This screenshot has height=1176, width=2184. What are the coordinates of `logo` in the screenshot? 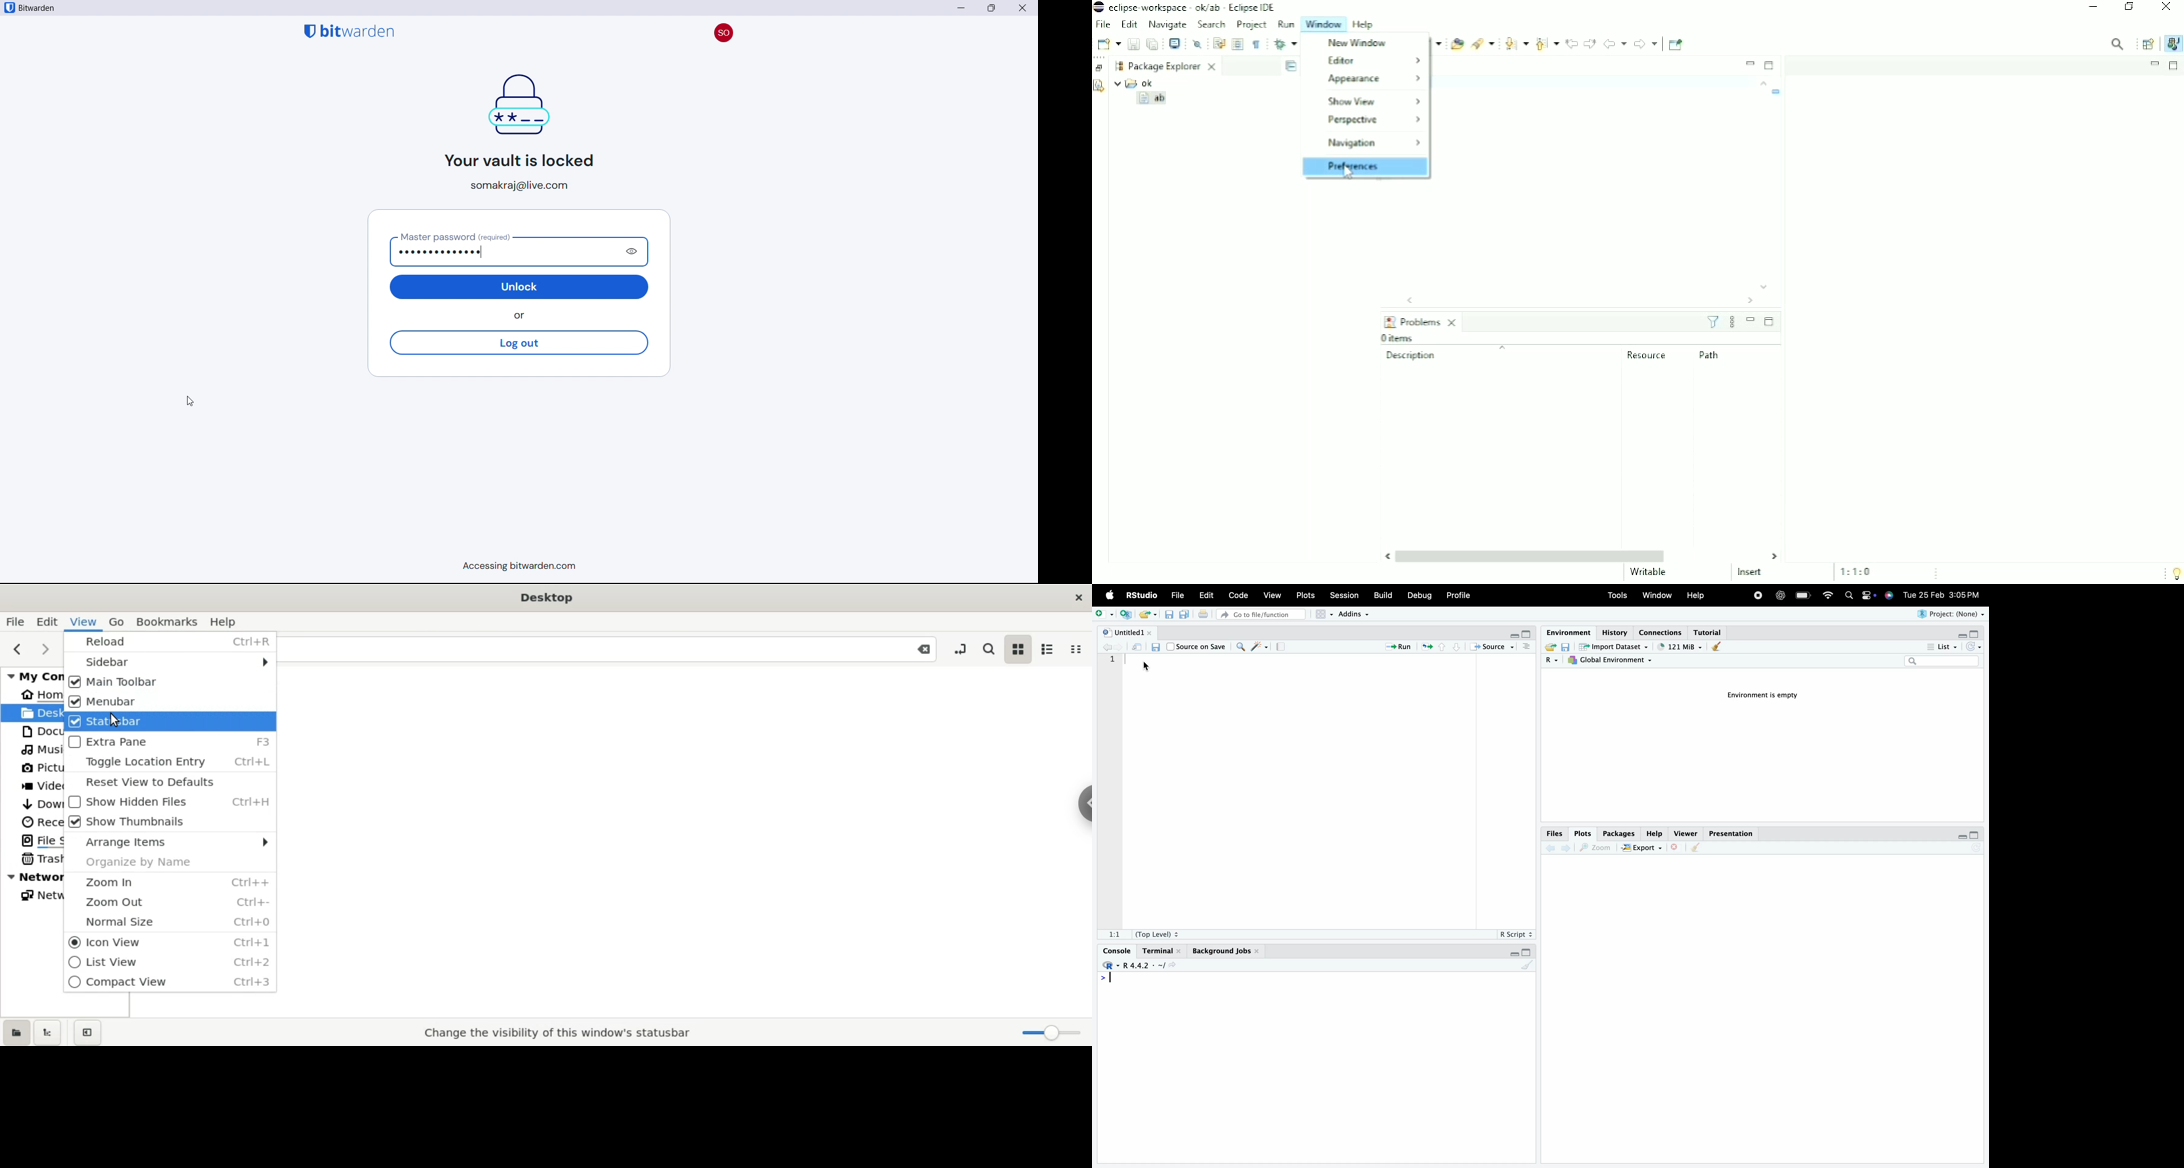 It's located at (9, 8).